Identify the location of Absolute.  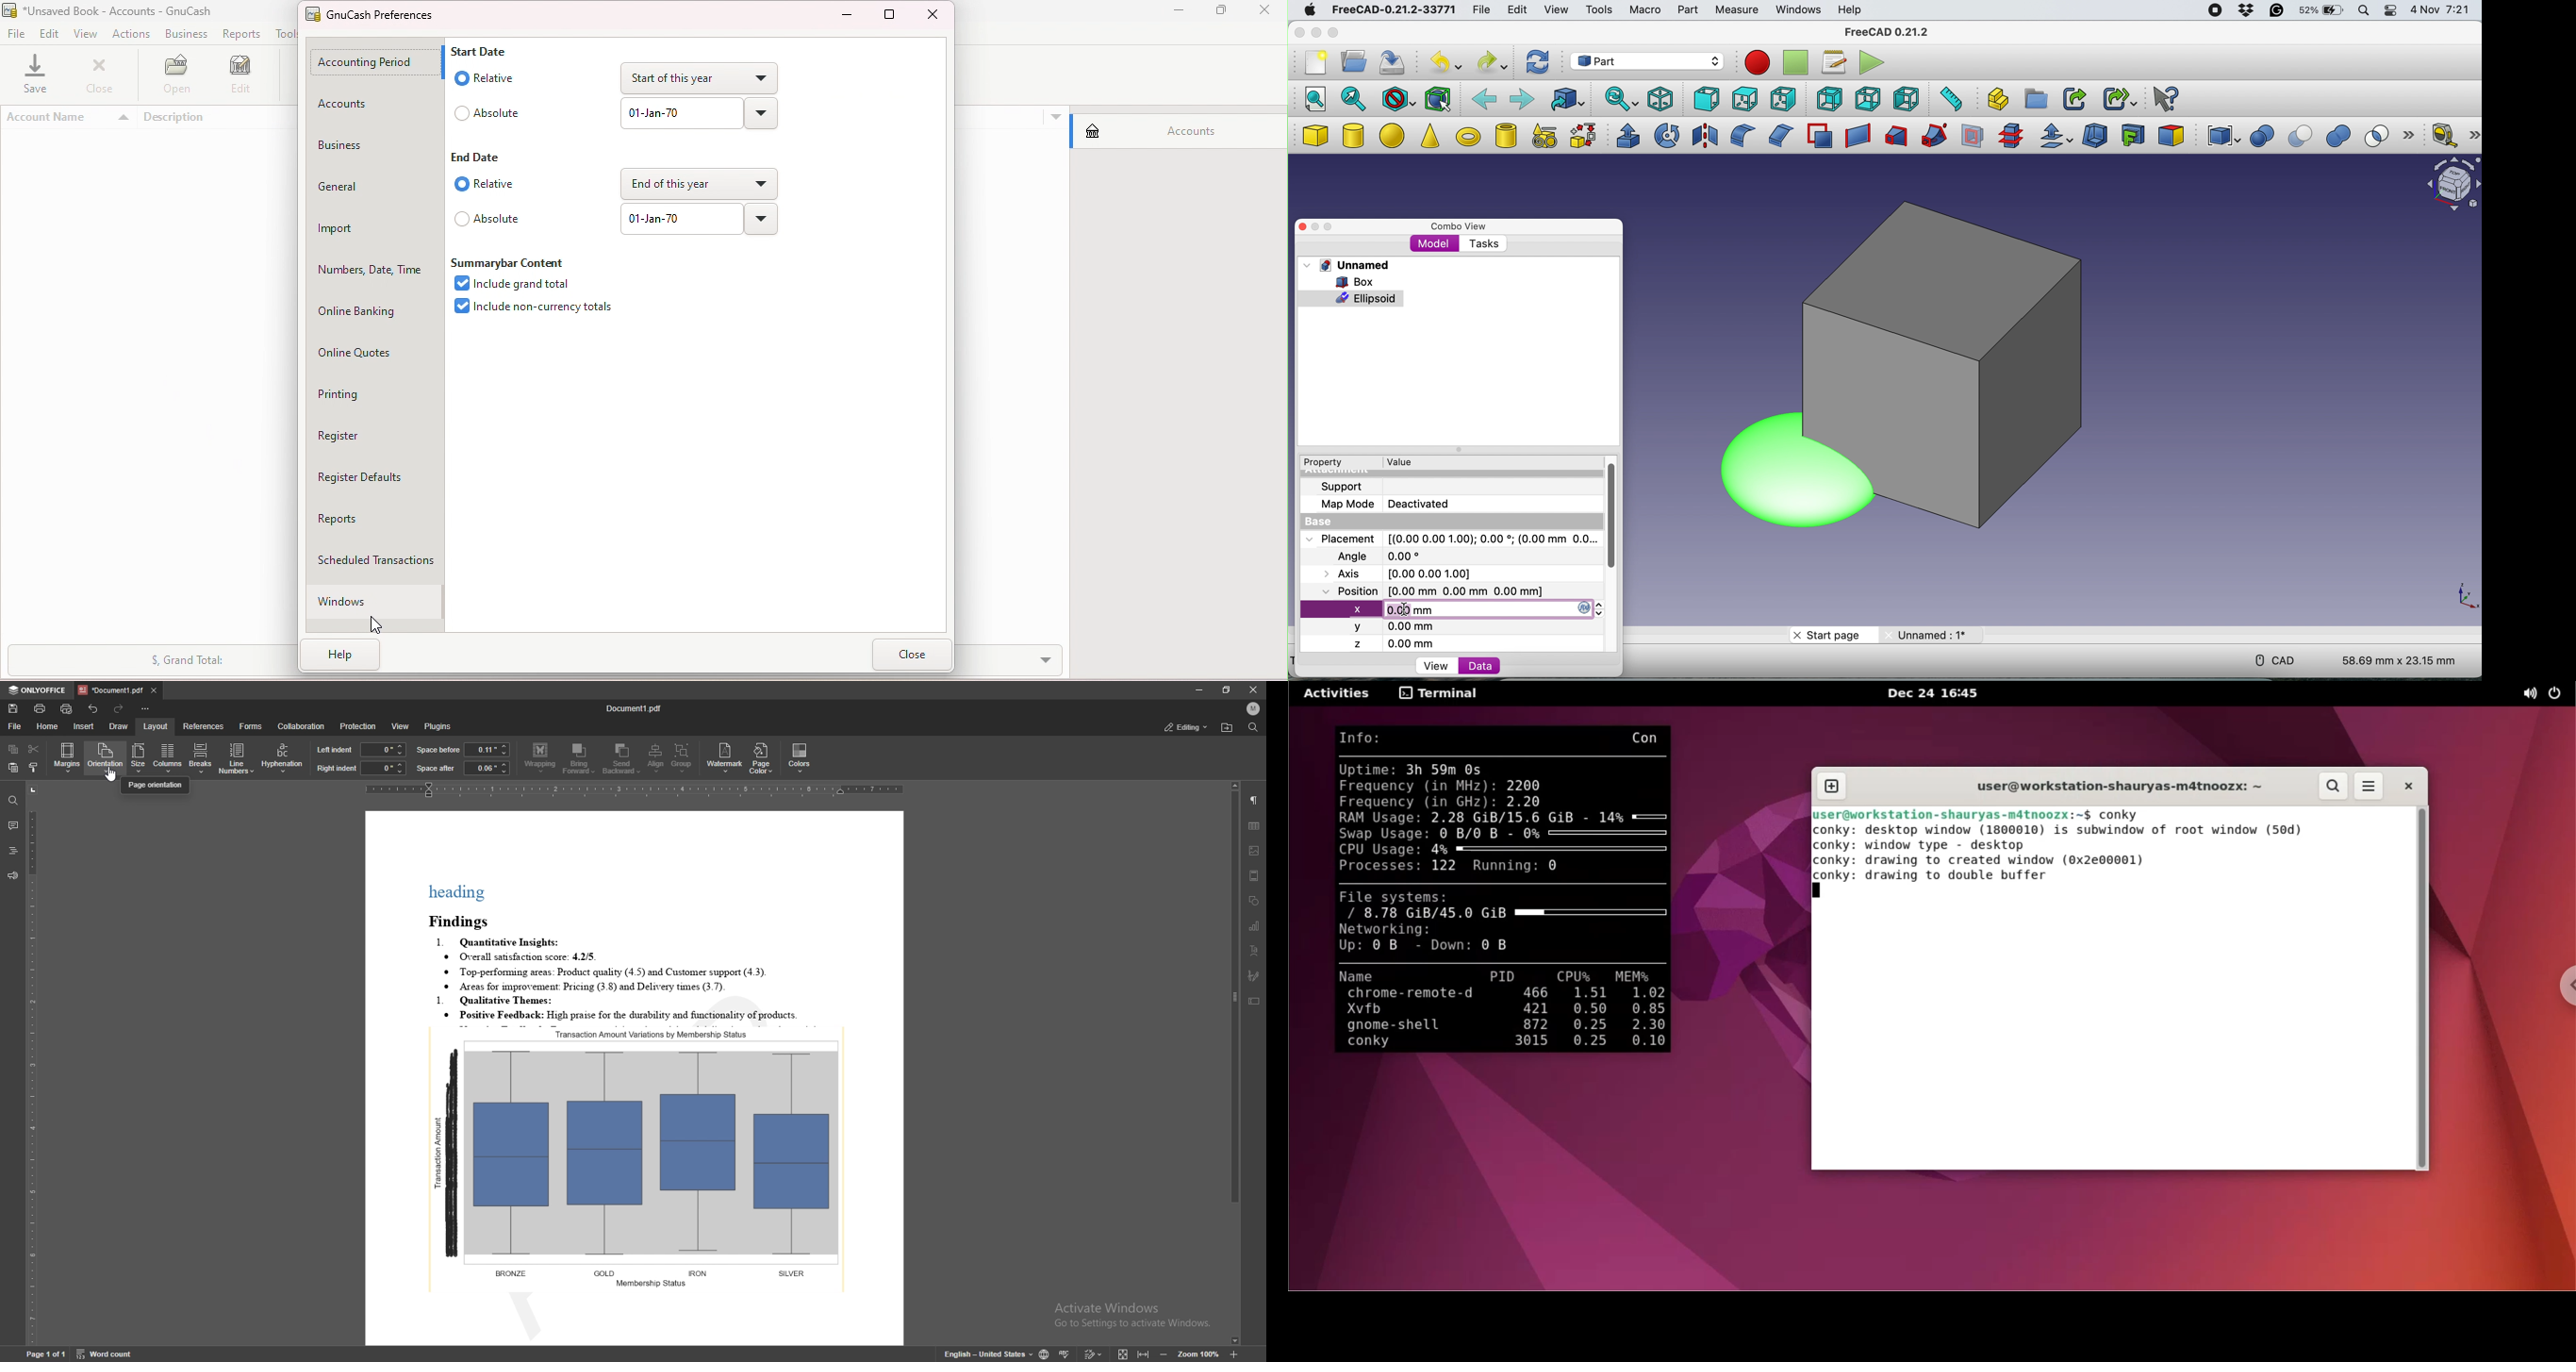
(485, 112).